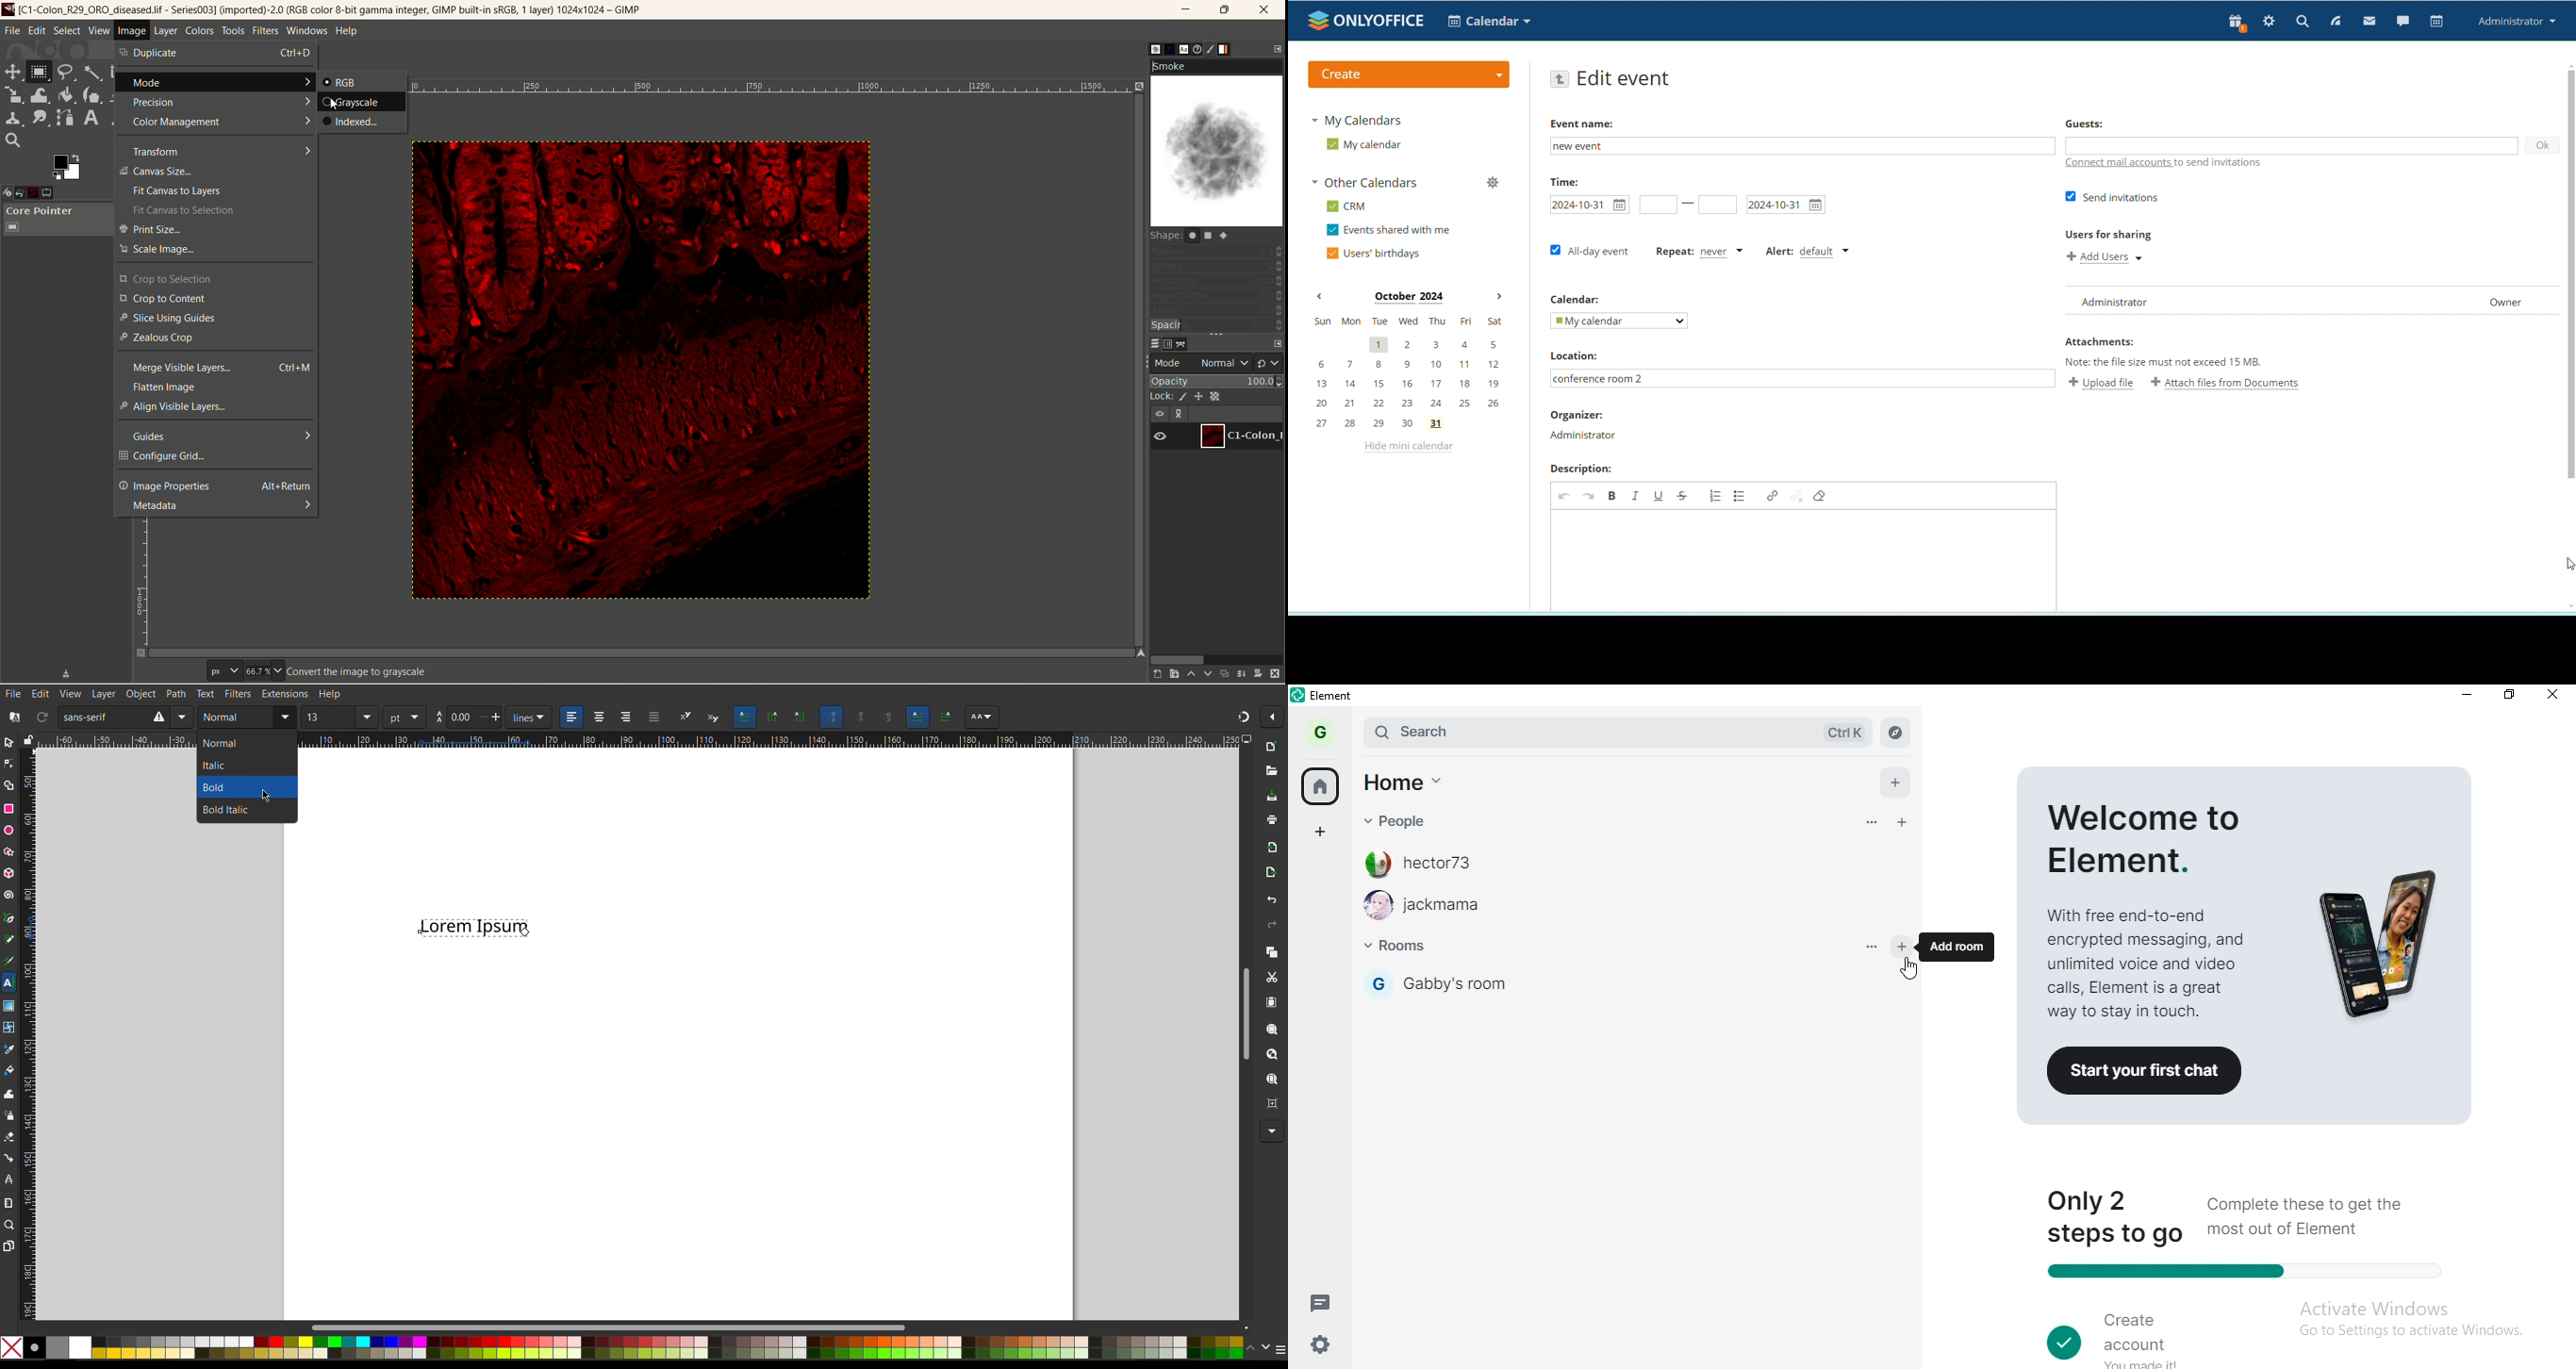 Image resolution: width=2576 pixels, height=1372 pixels. Describe the element at coordinates (241, 744) in the screenshot. I see `Normal` at that location.